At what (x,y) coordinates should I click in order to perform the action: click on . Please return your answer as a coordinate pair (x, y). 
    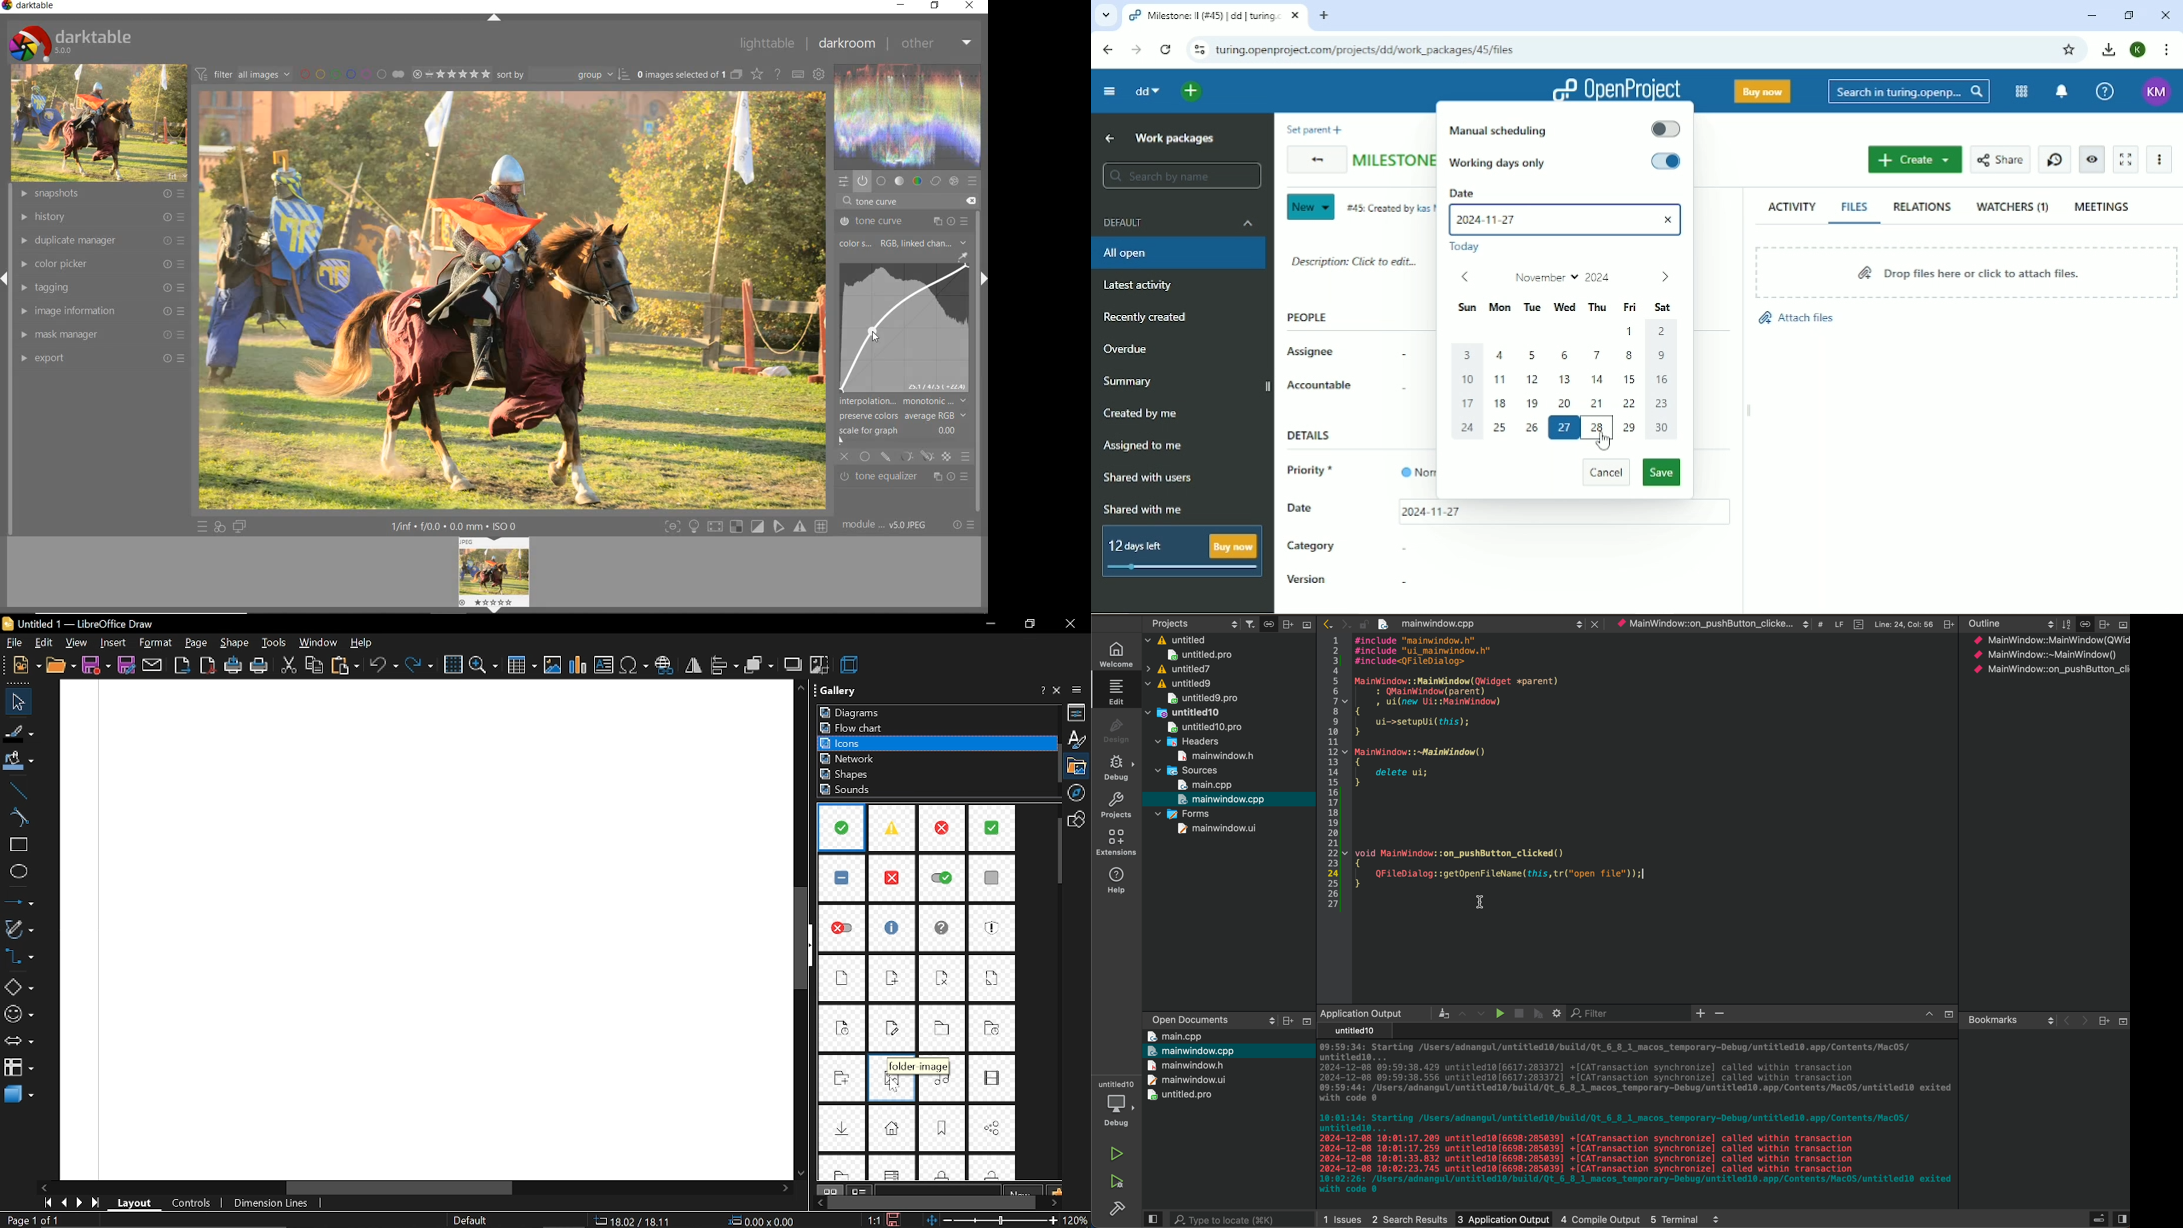
    Looking at the image, I should click on (1287, 623).